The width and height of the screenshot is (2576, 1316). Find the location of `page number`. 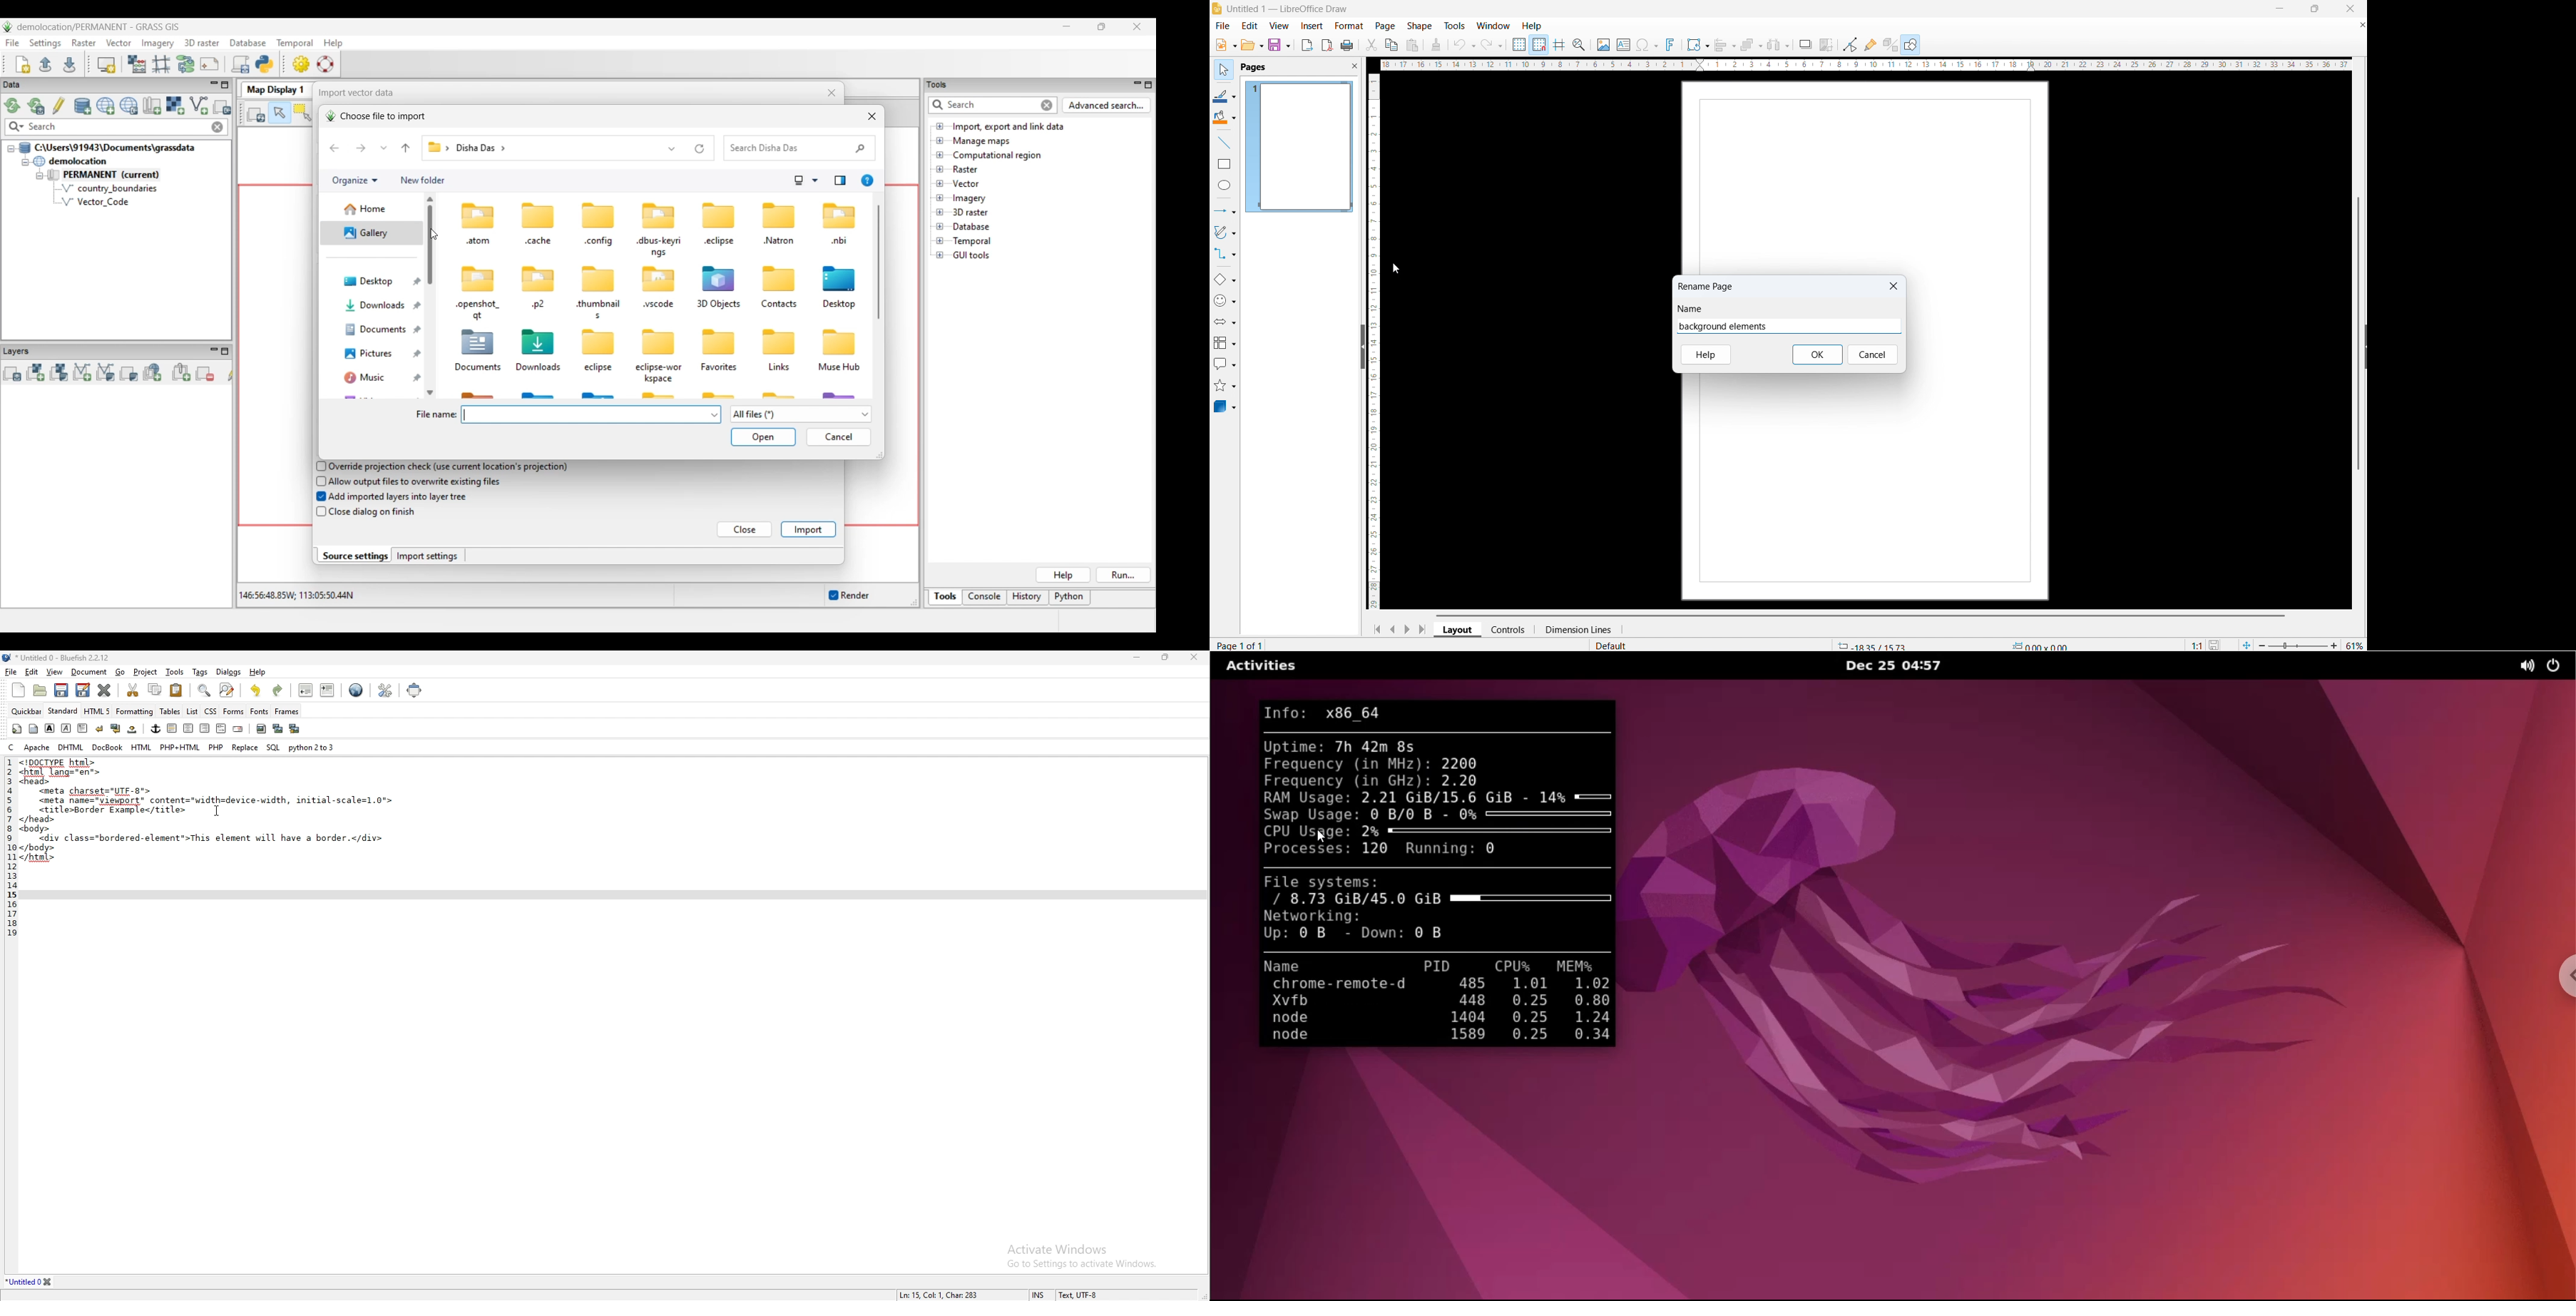

page number is located at coordinates (1242, 644).